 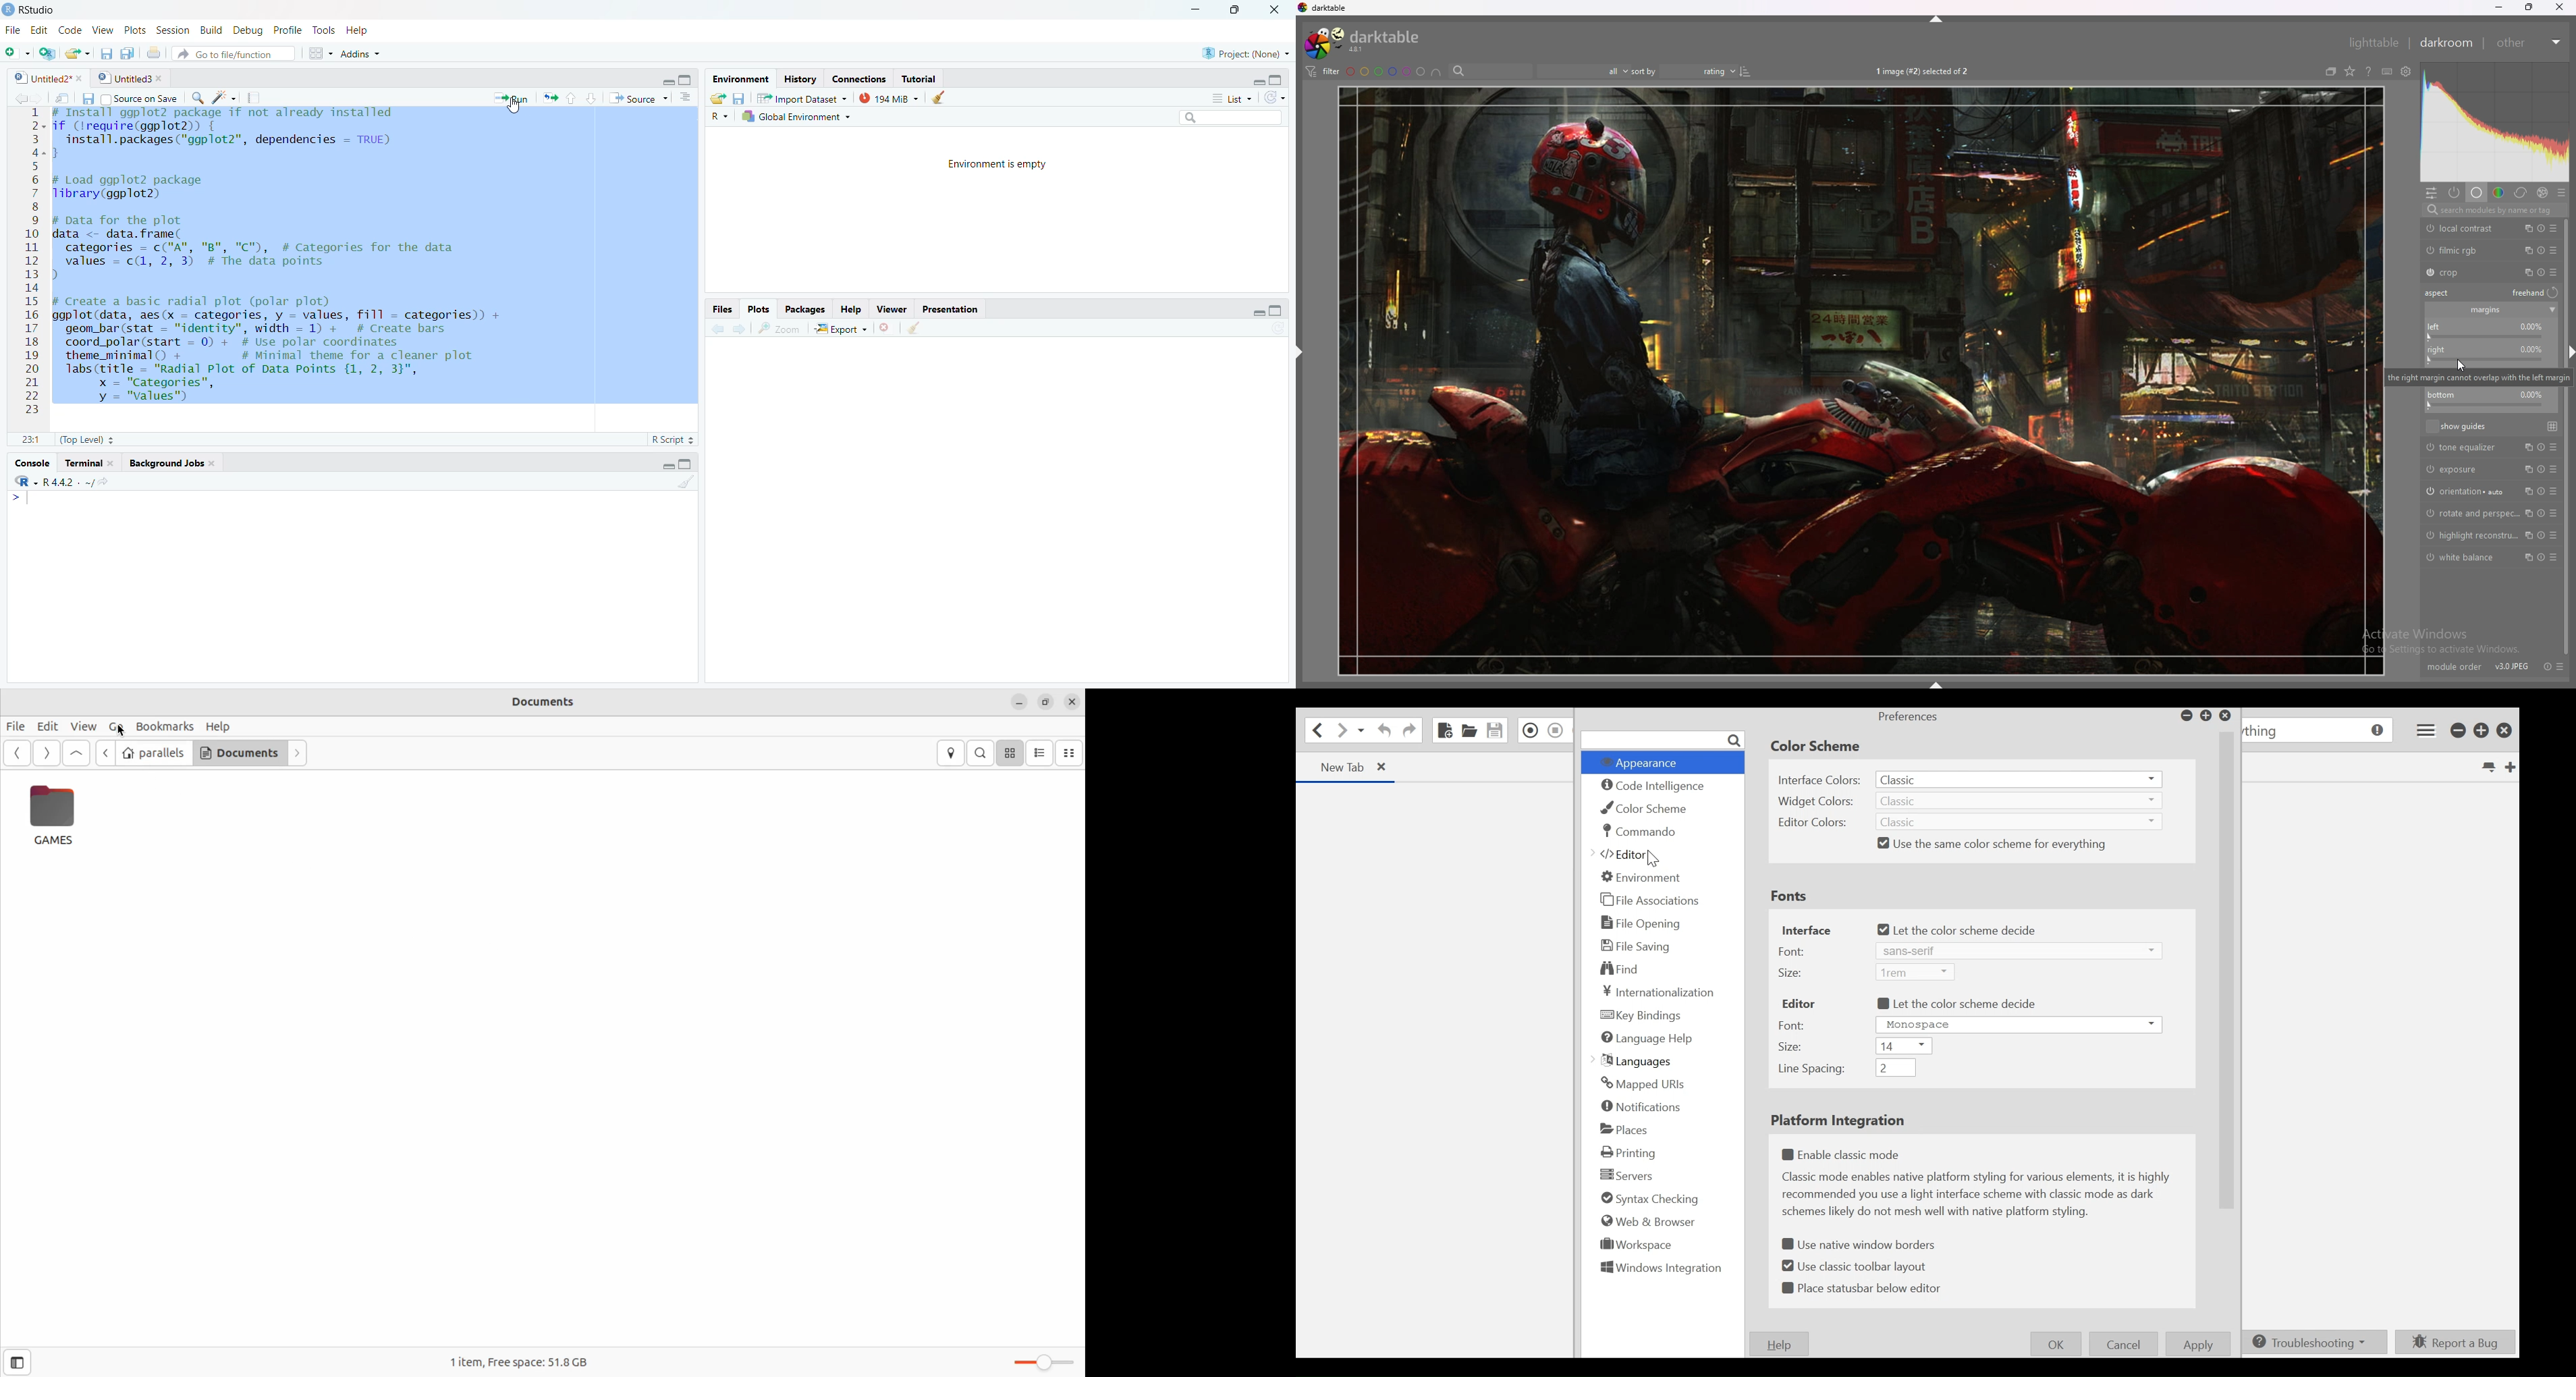 What do you see at coordinates (1856, 1244) in the screenshot?
I see ` use native window borders` at bounding box center [1856, 1244].